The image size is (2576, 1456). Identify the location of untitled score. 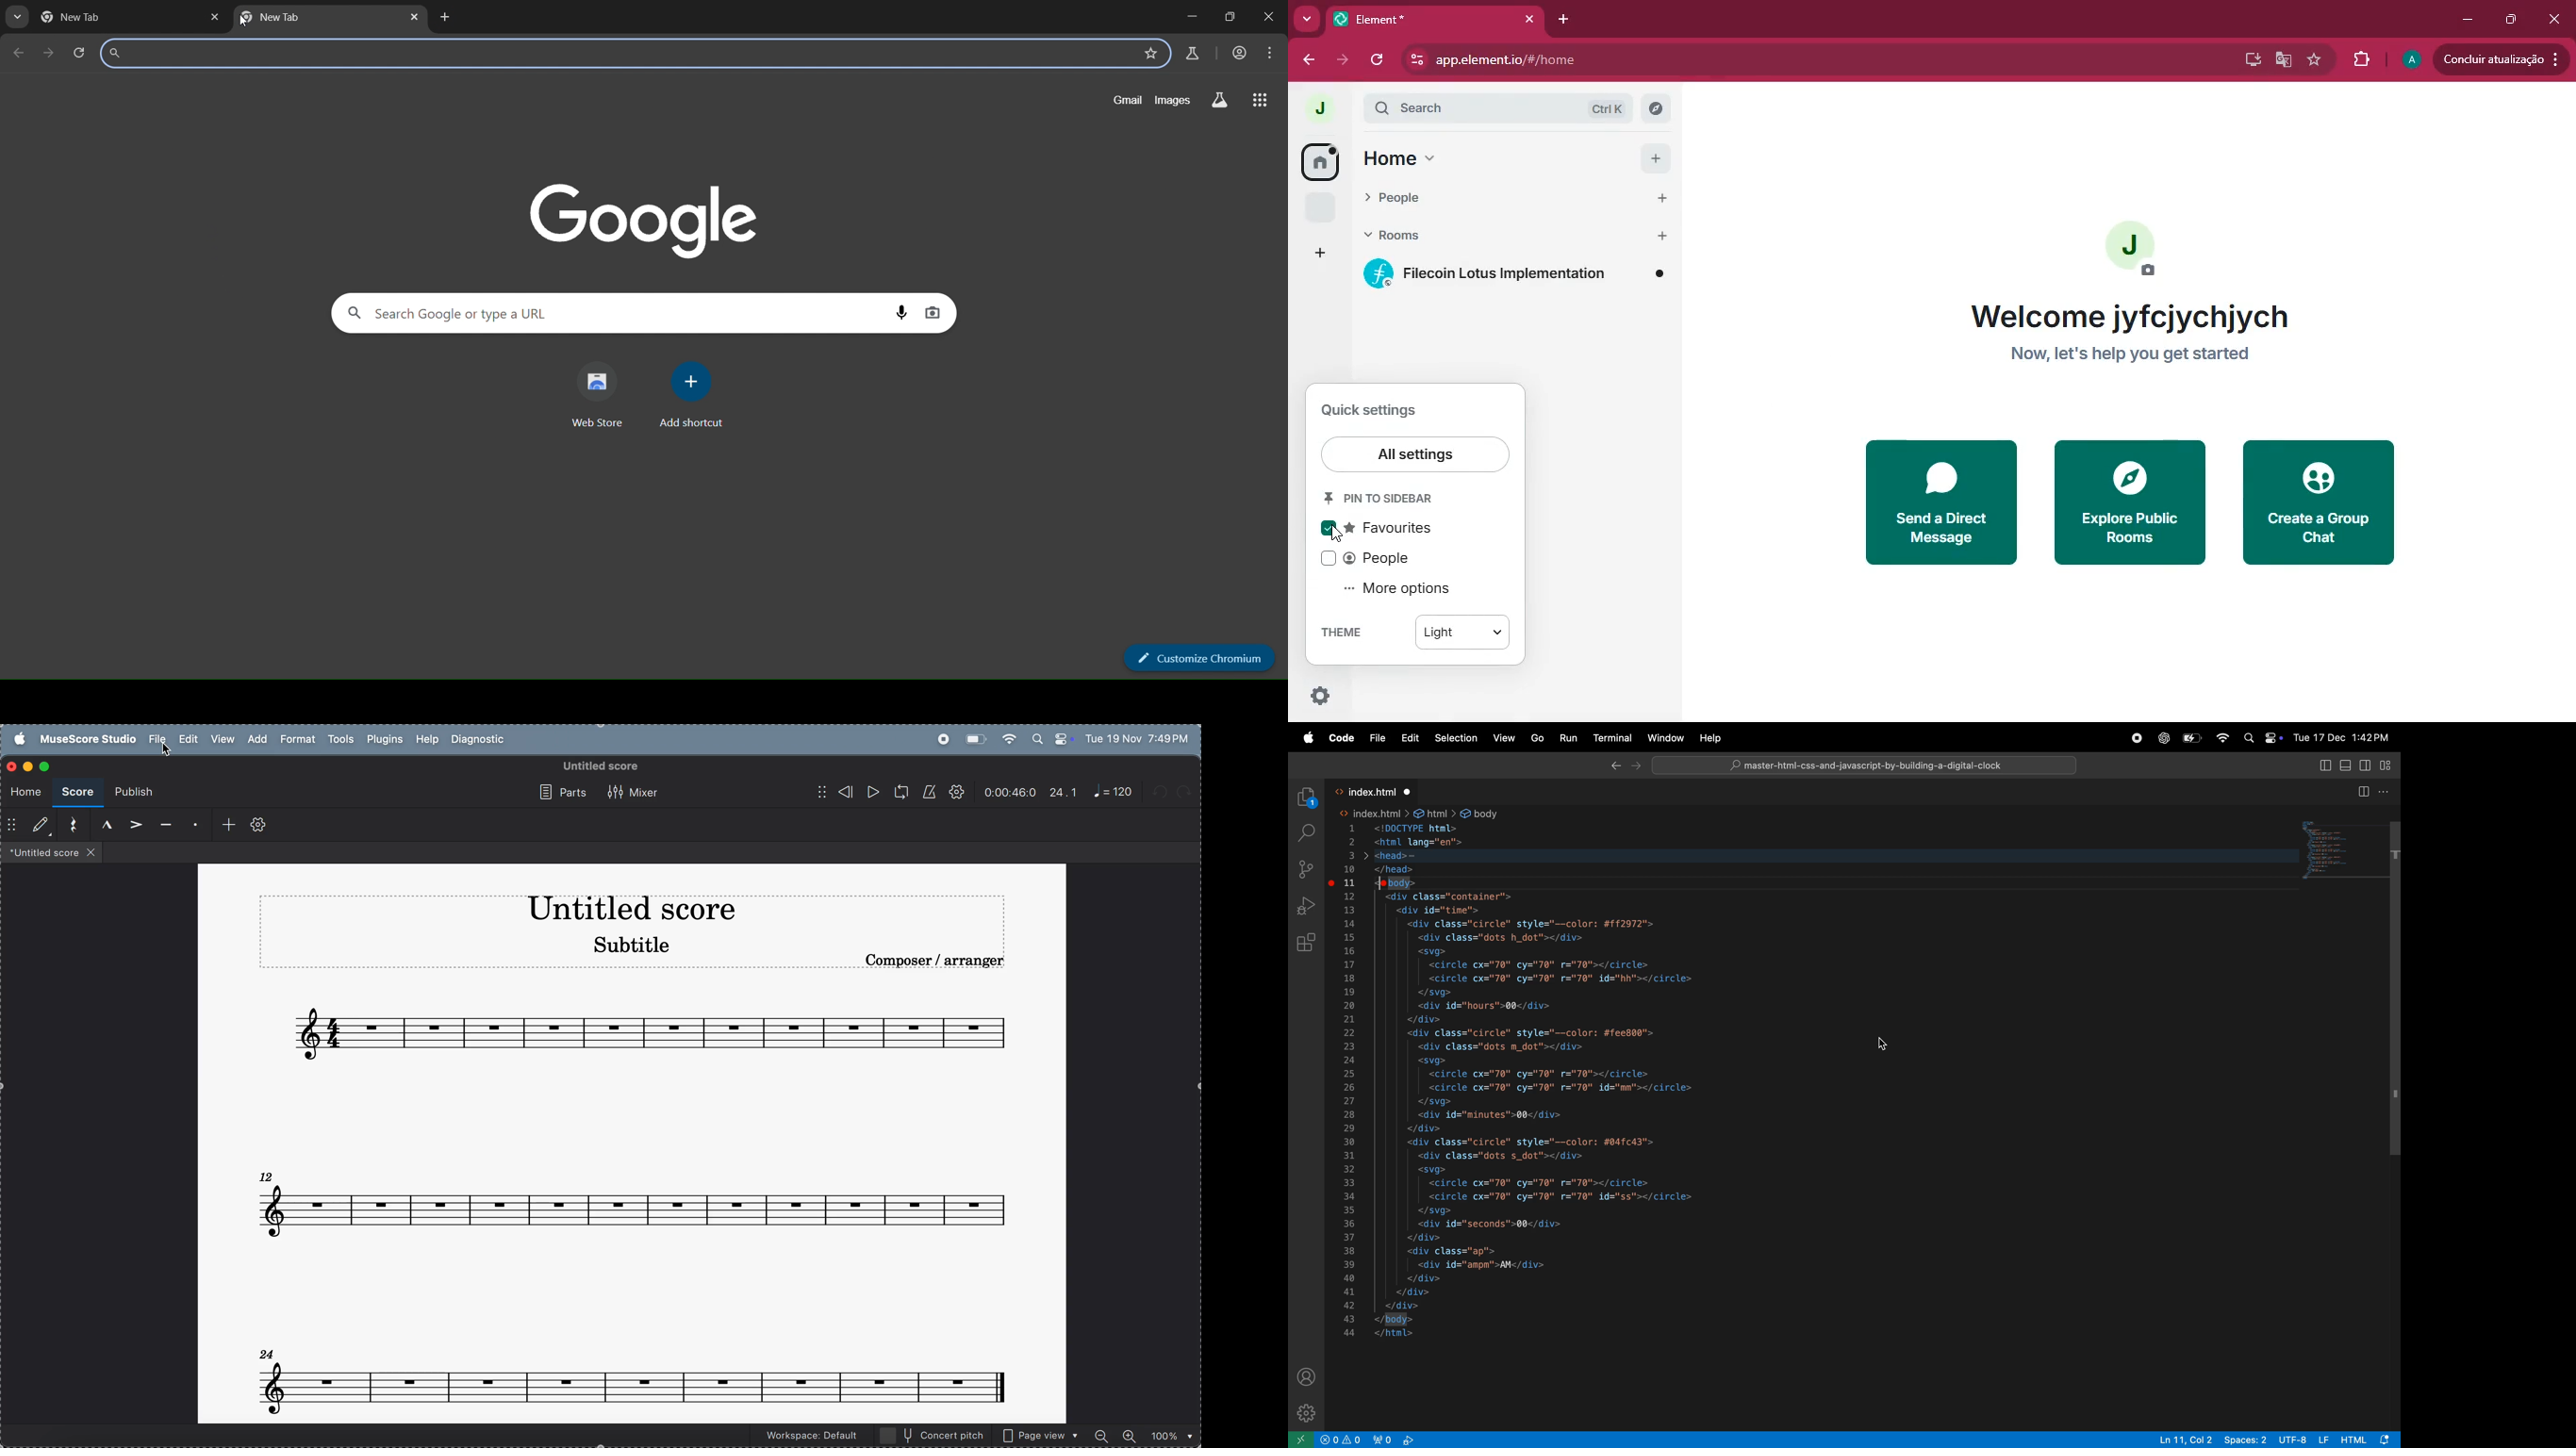
(599, 766).